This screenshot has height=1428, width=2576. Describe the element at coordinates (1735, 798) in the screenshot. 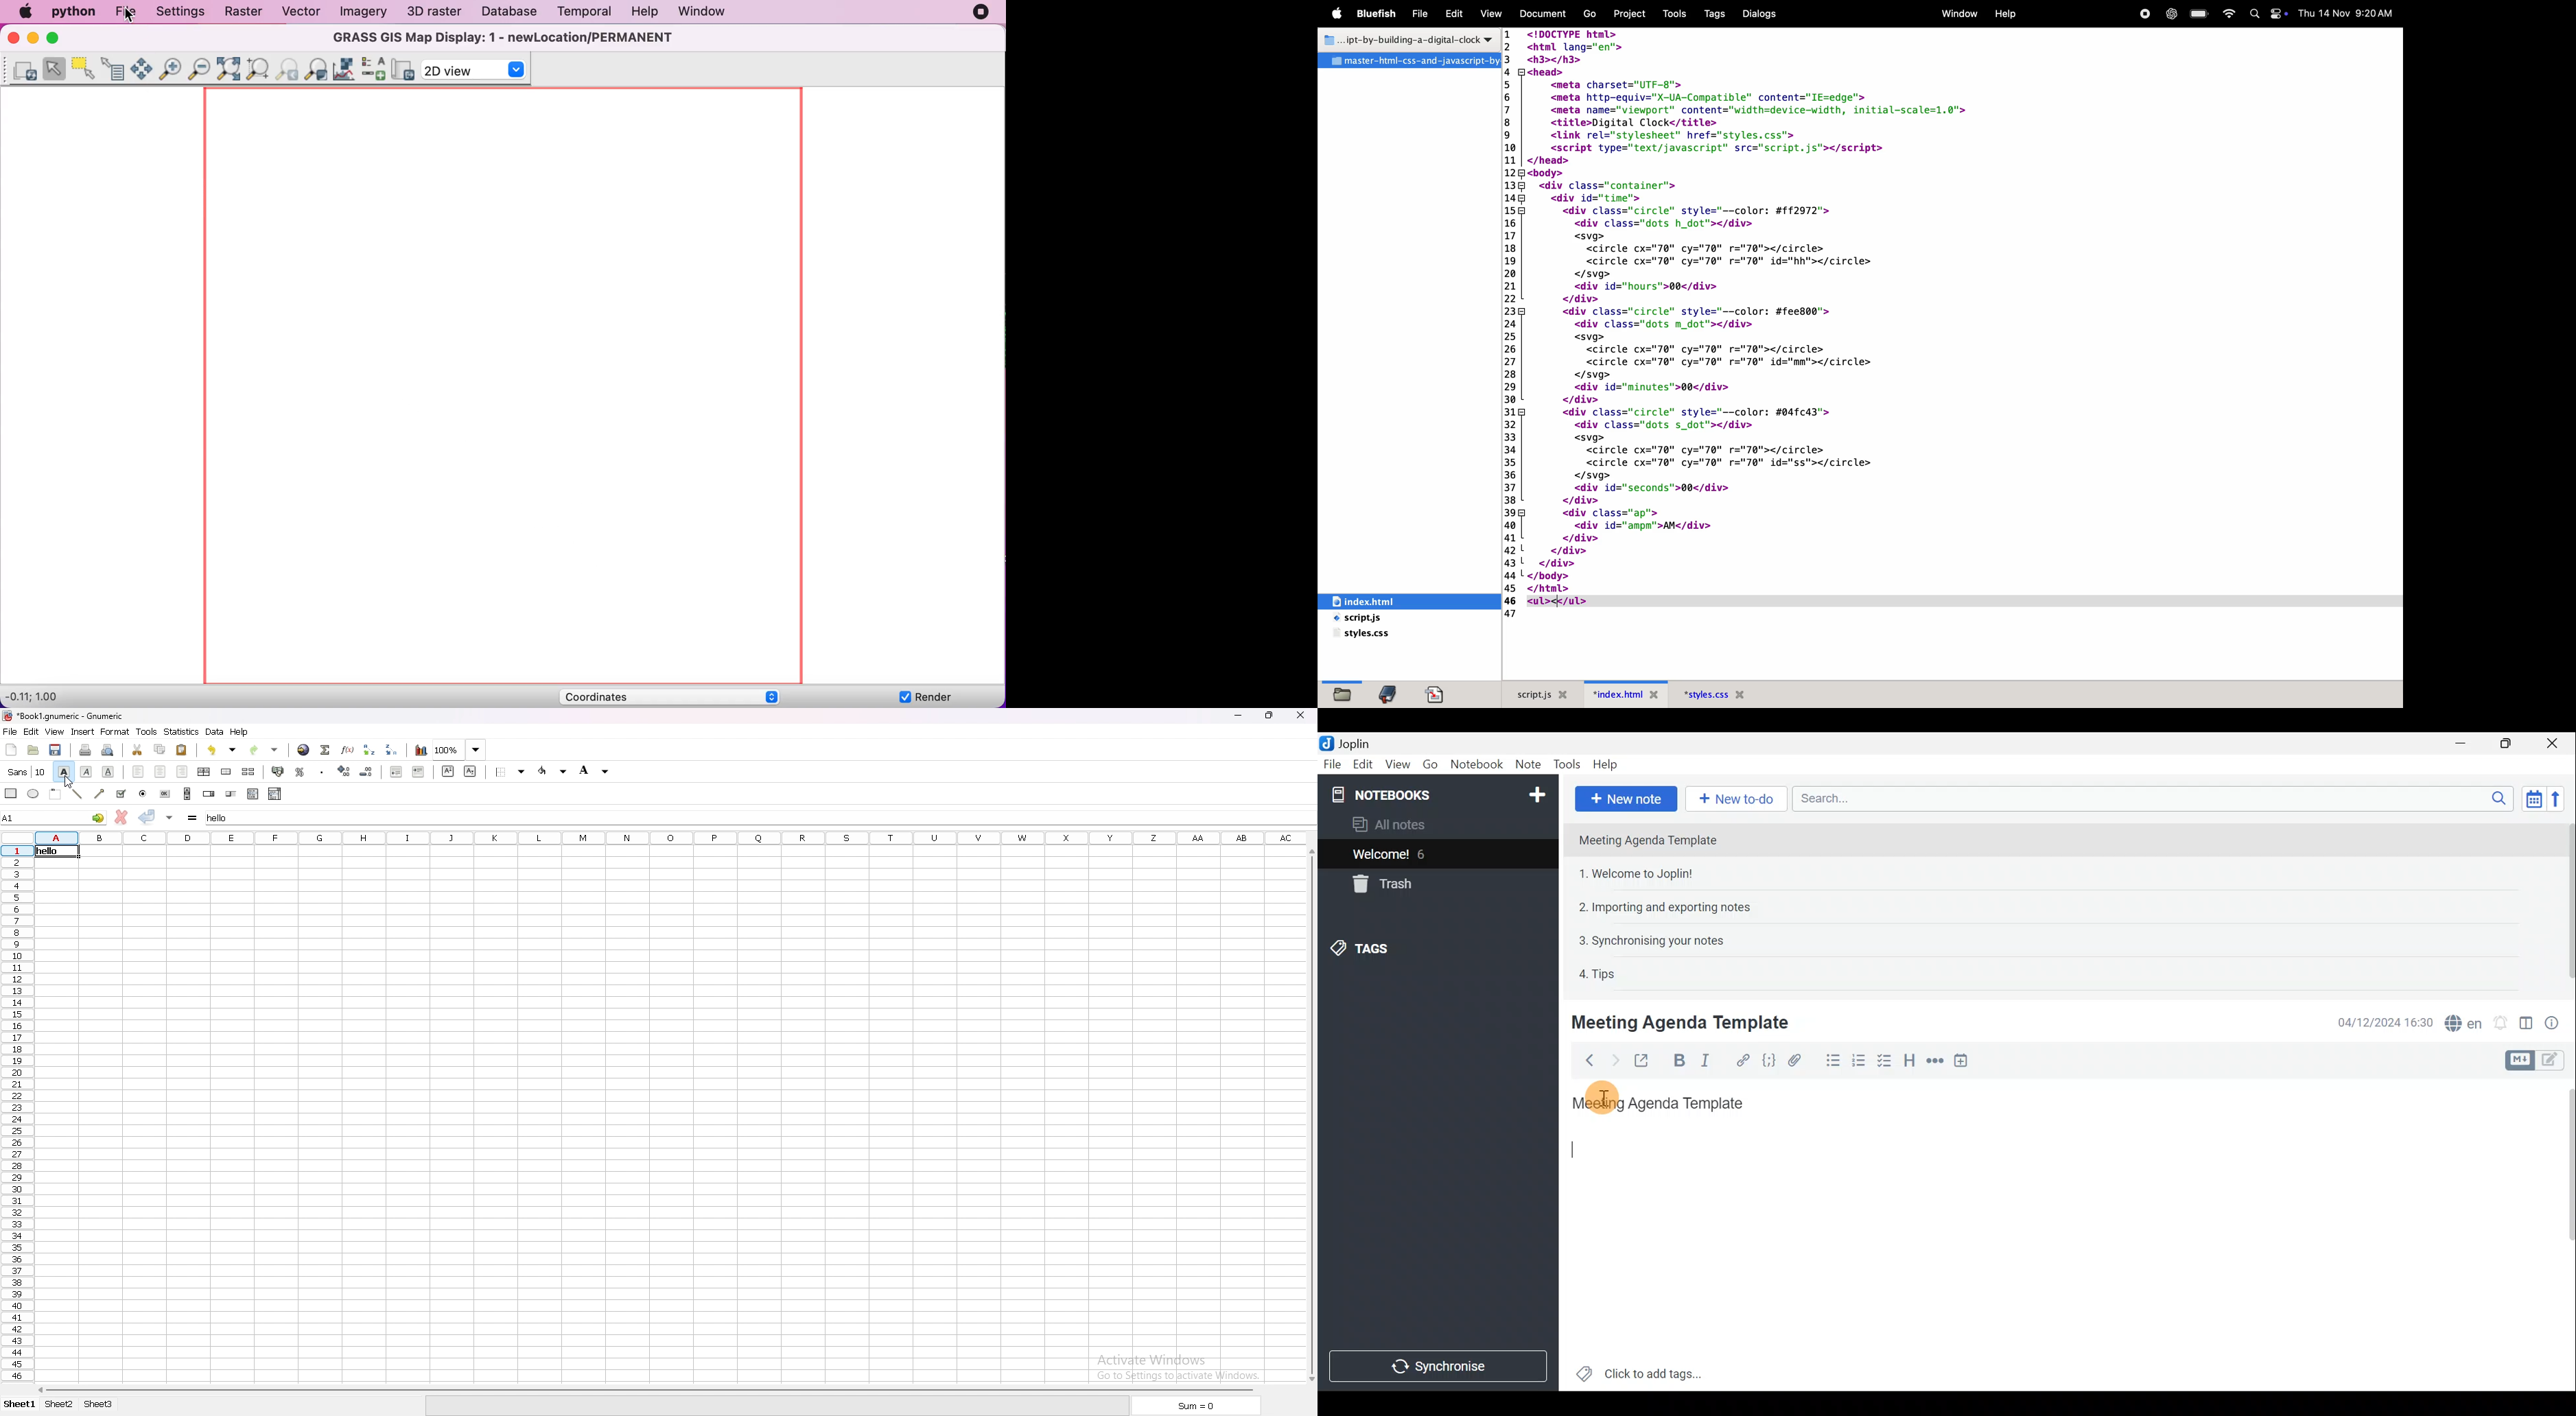

I see `New to-do` at that location.